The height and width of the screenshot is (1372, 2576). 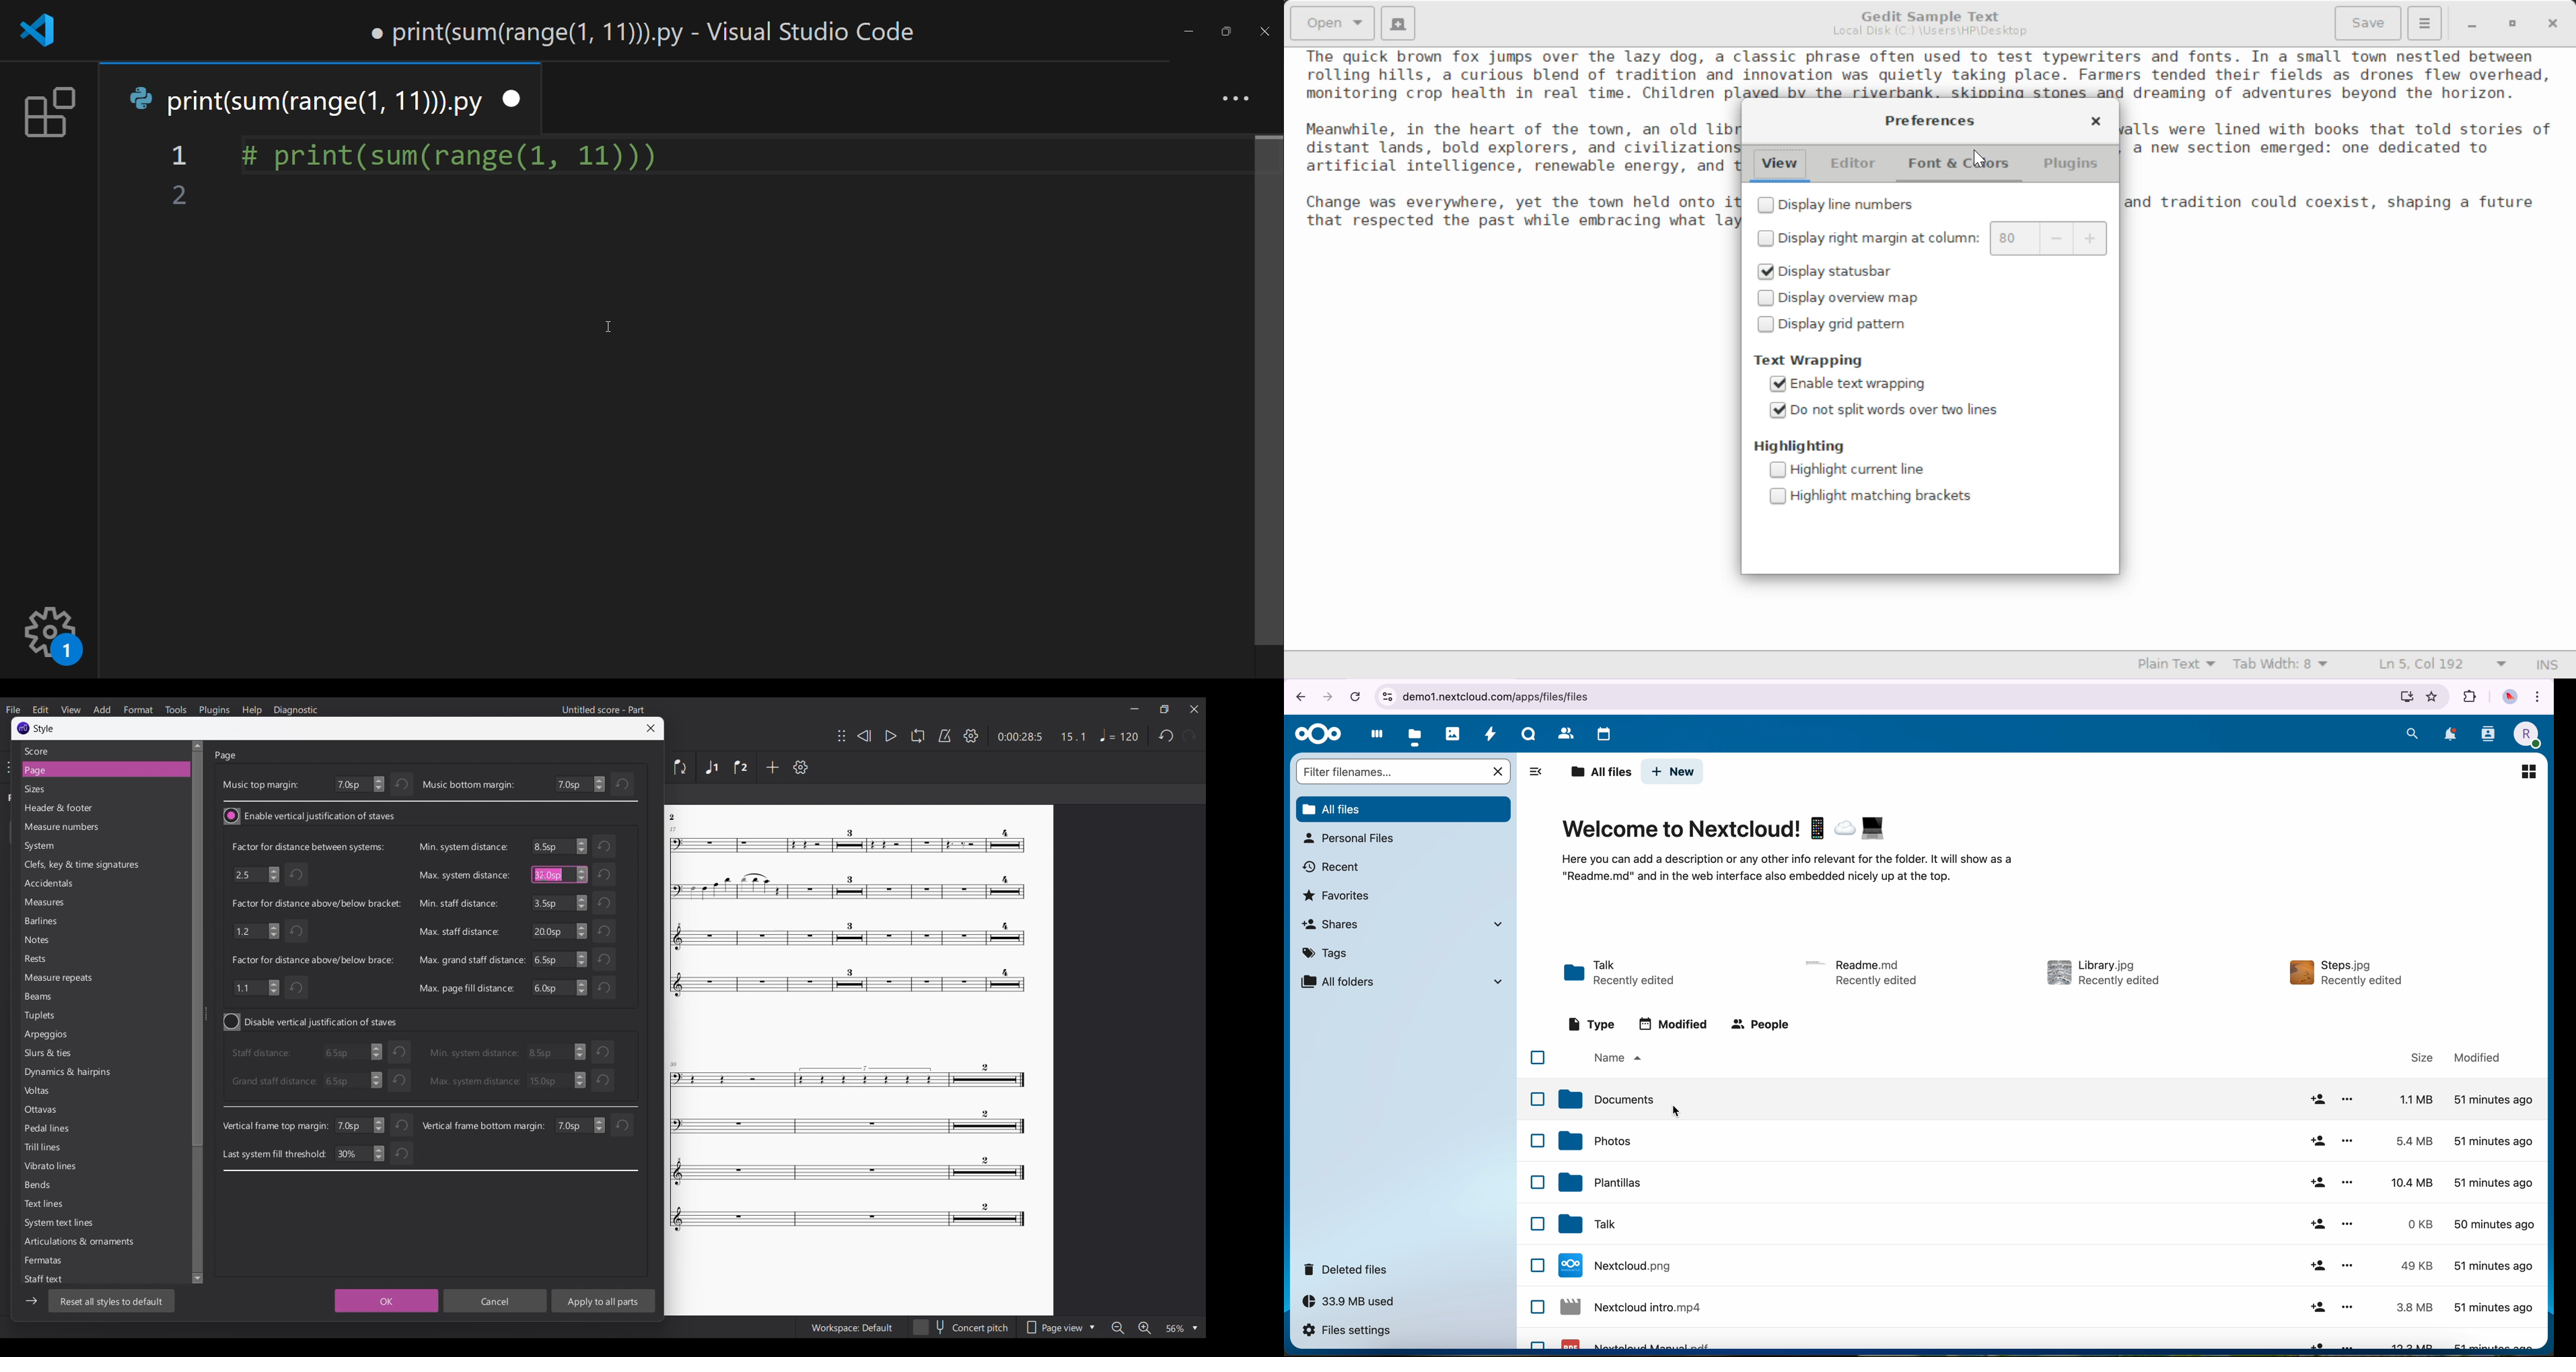 I want to click on Undo, so click(x=299, y=989).